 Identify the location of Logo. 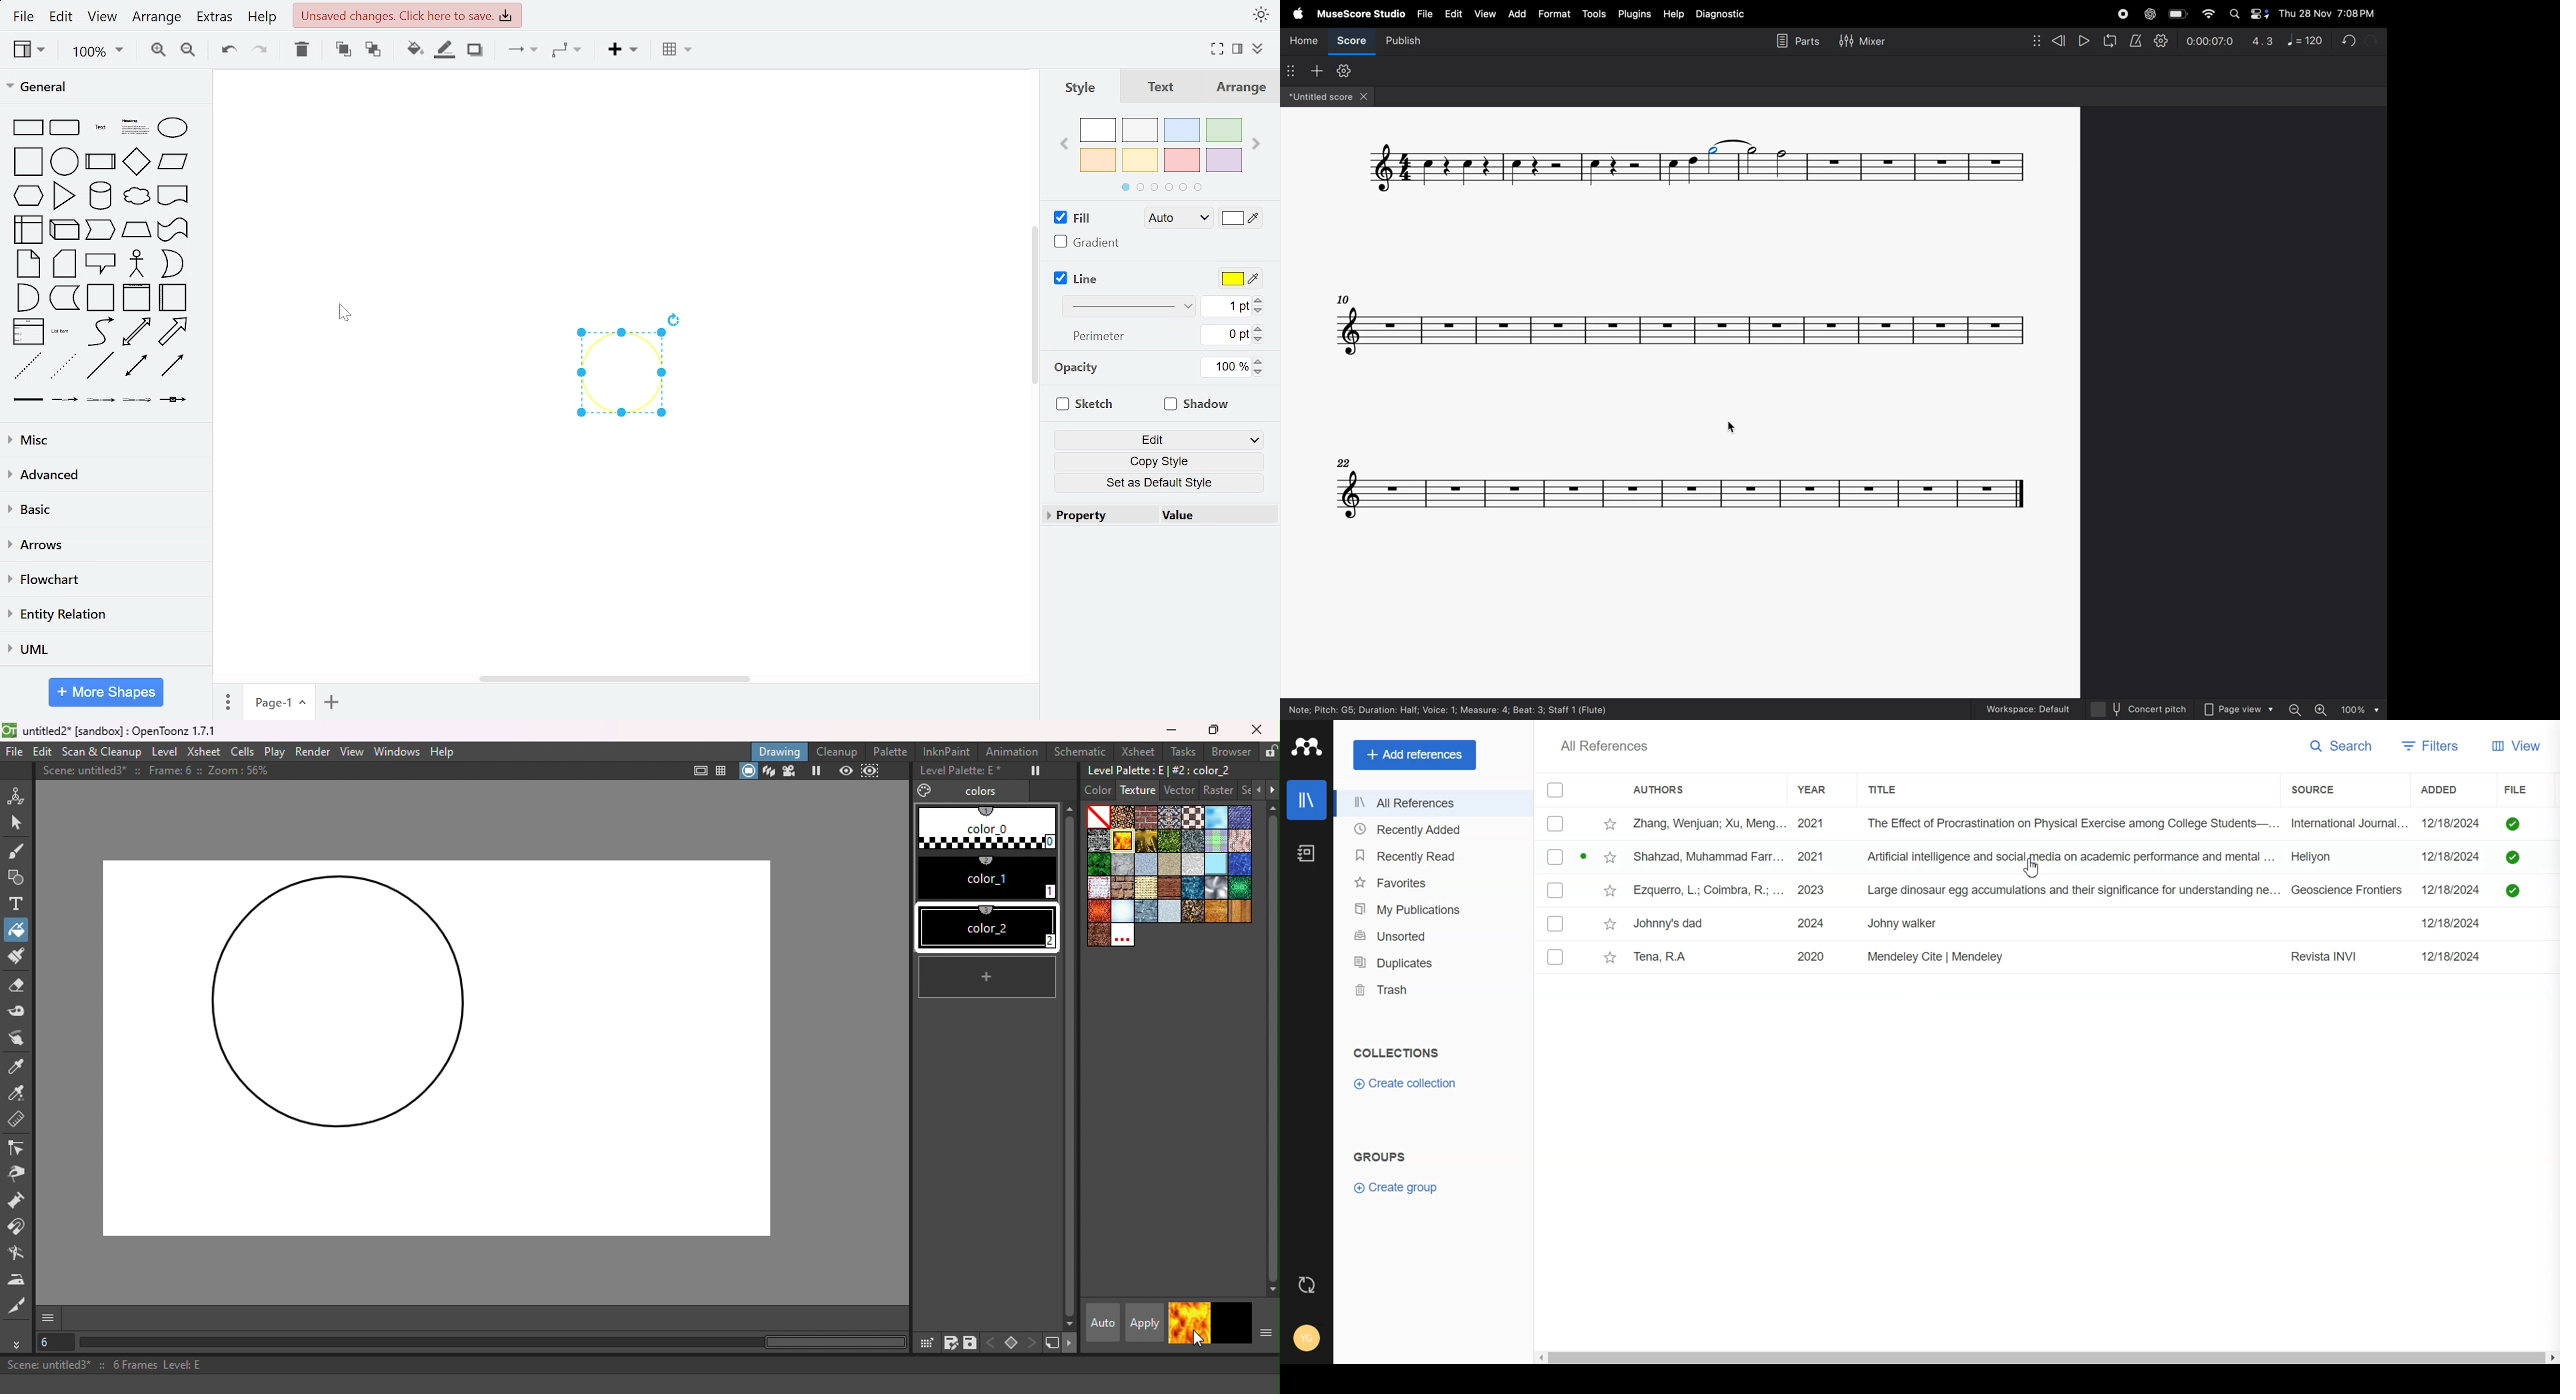
(1307, 747).